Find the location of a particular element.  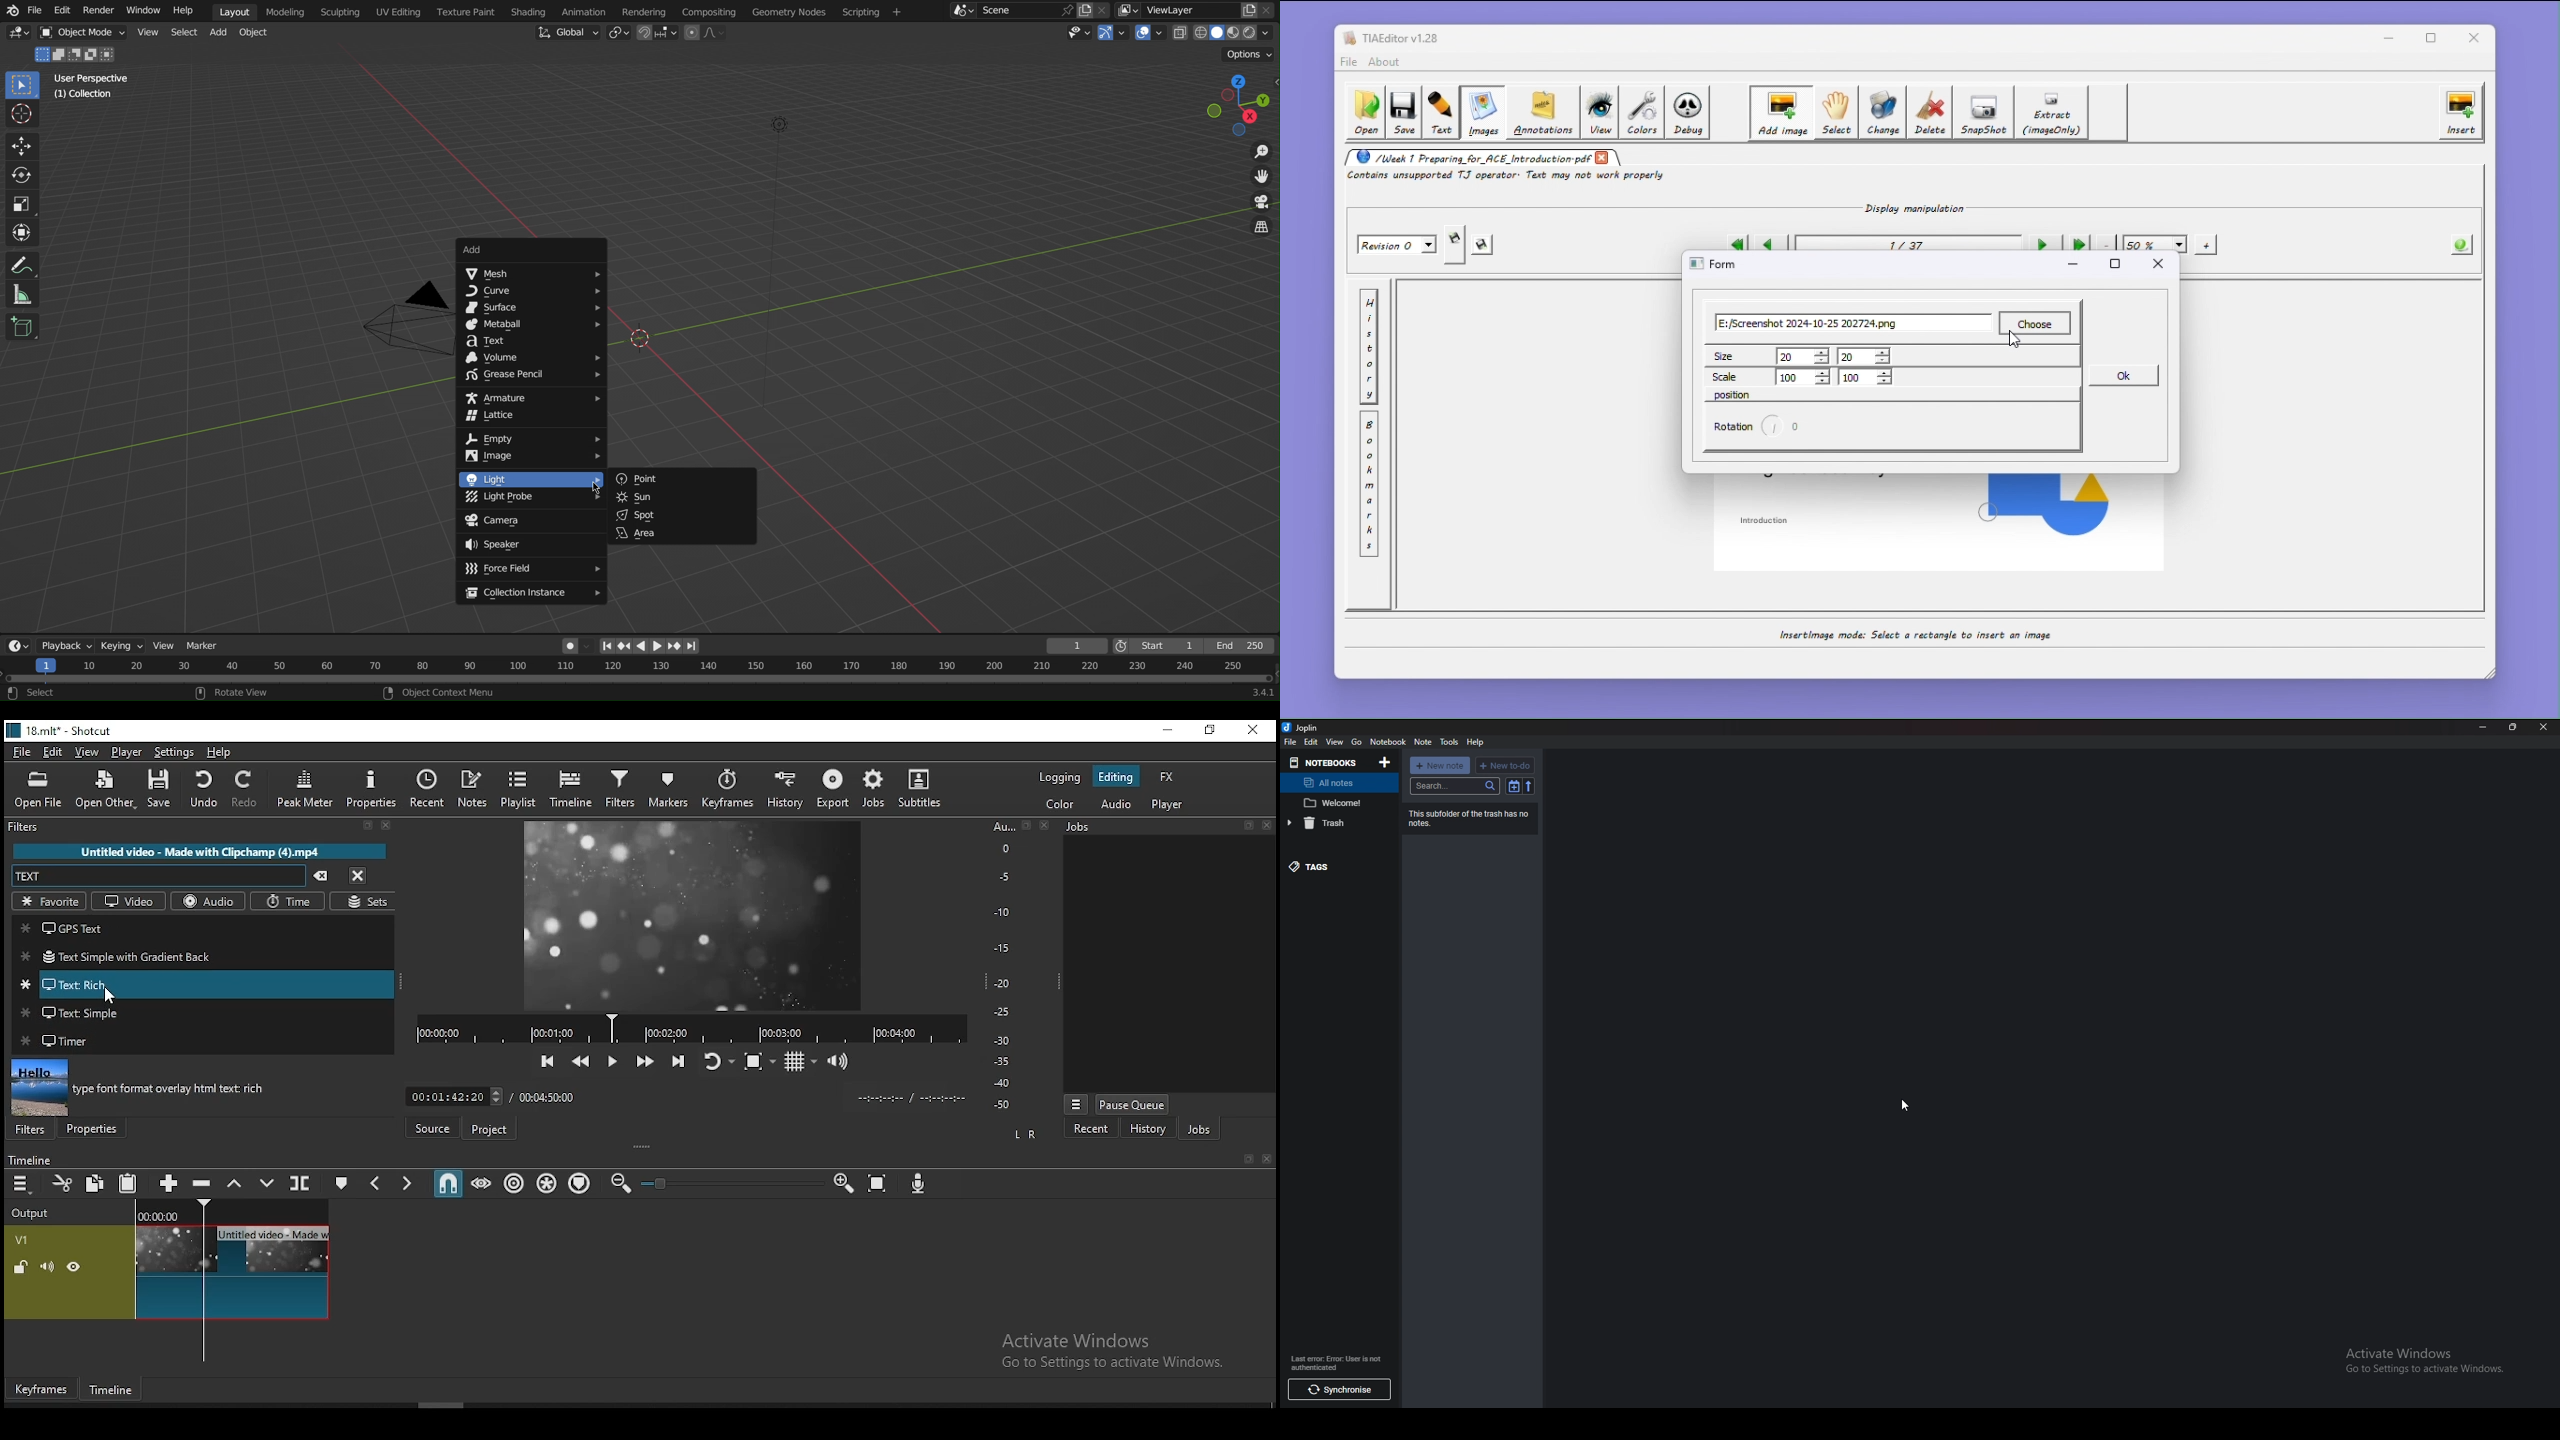

Cursor is located at coordinates (110, 994).